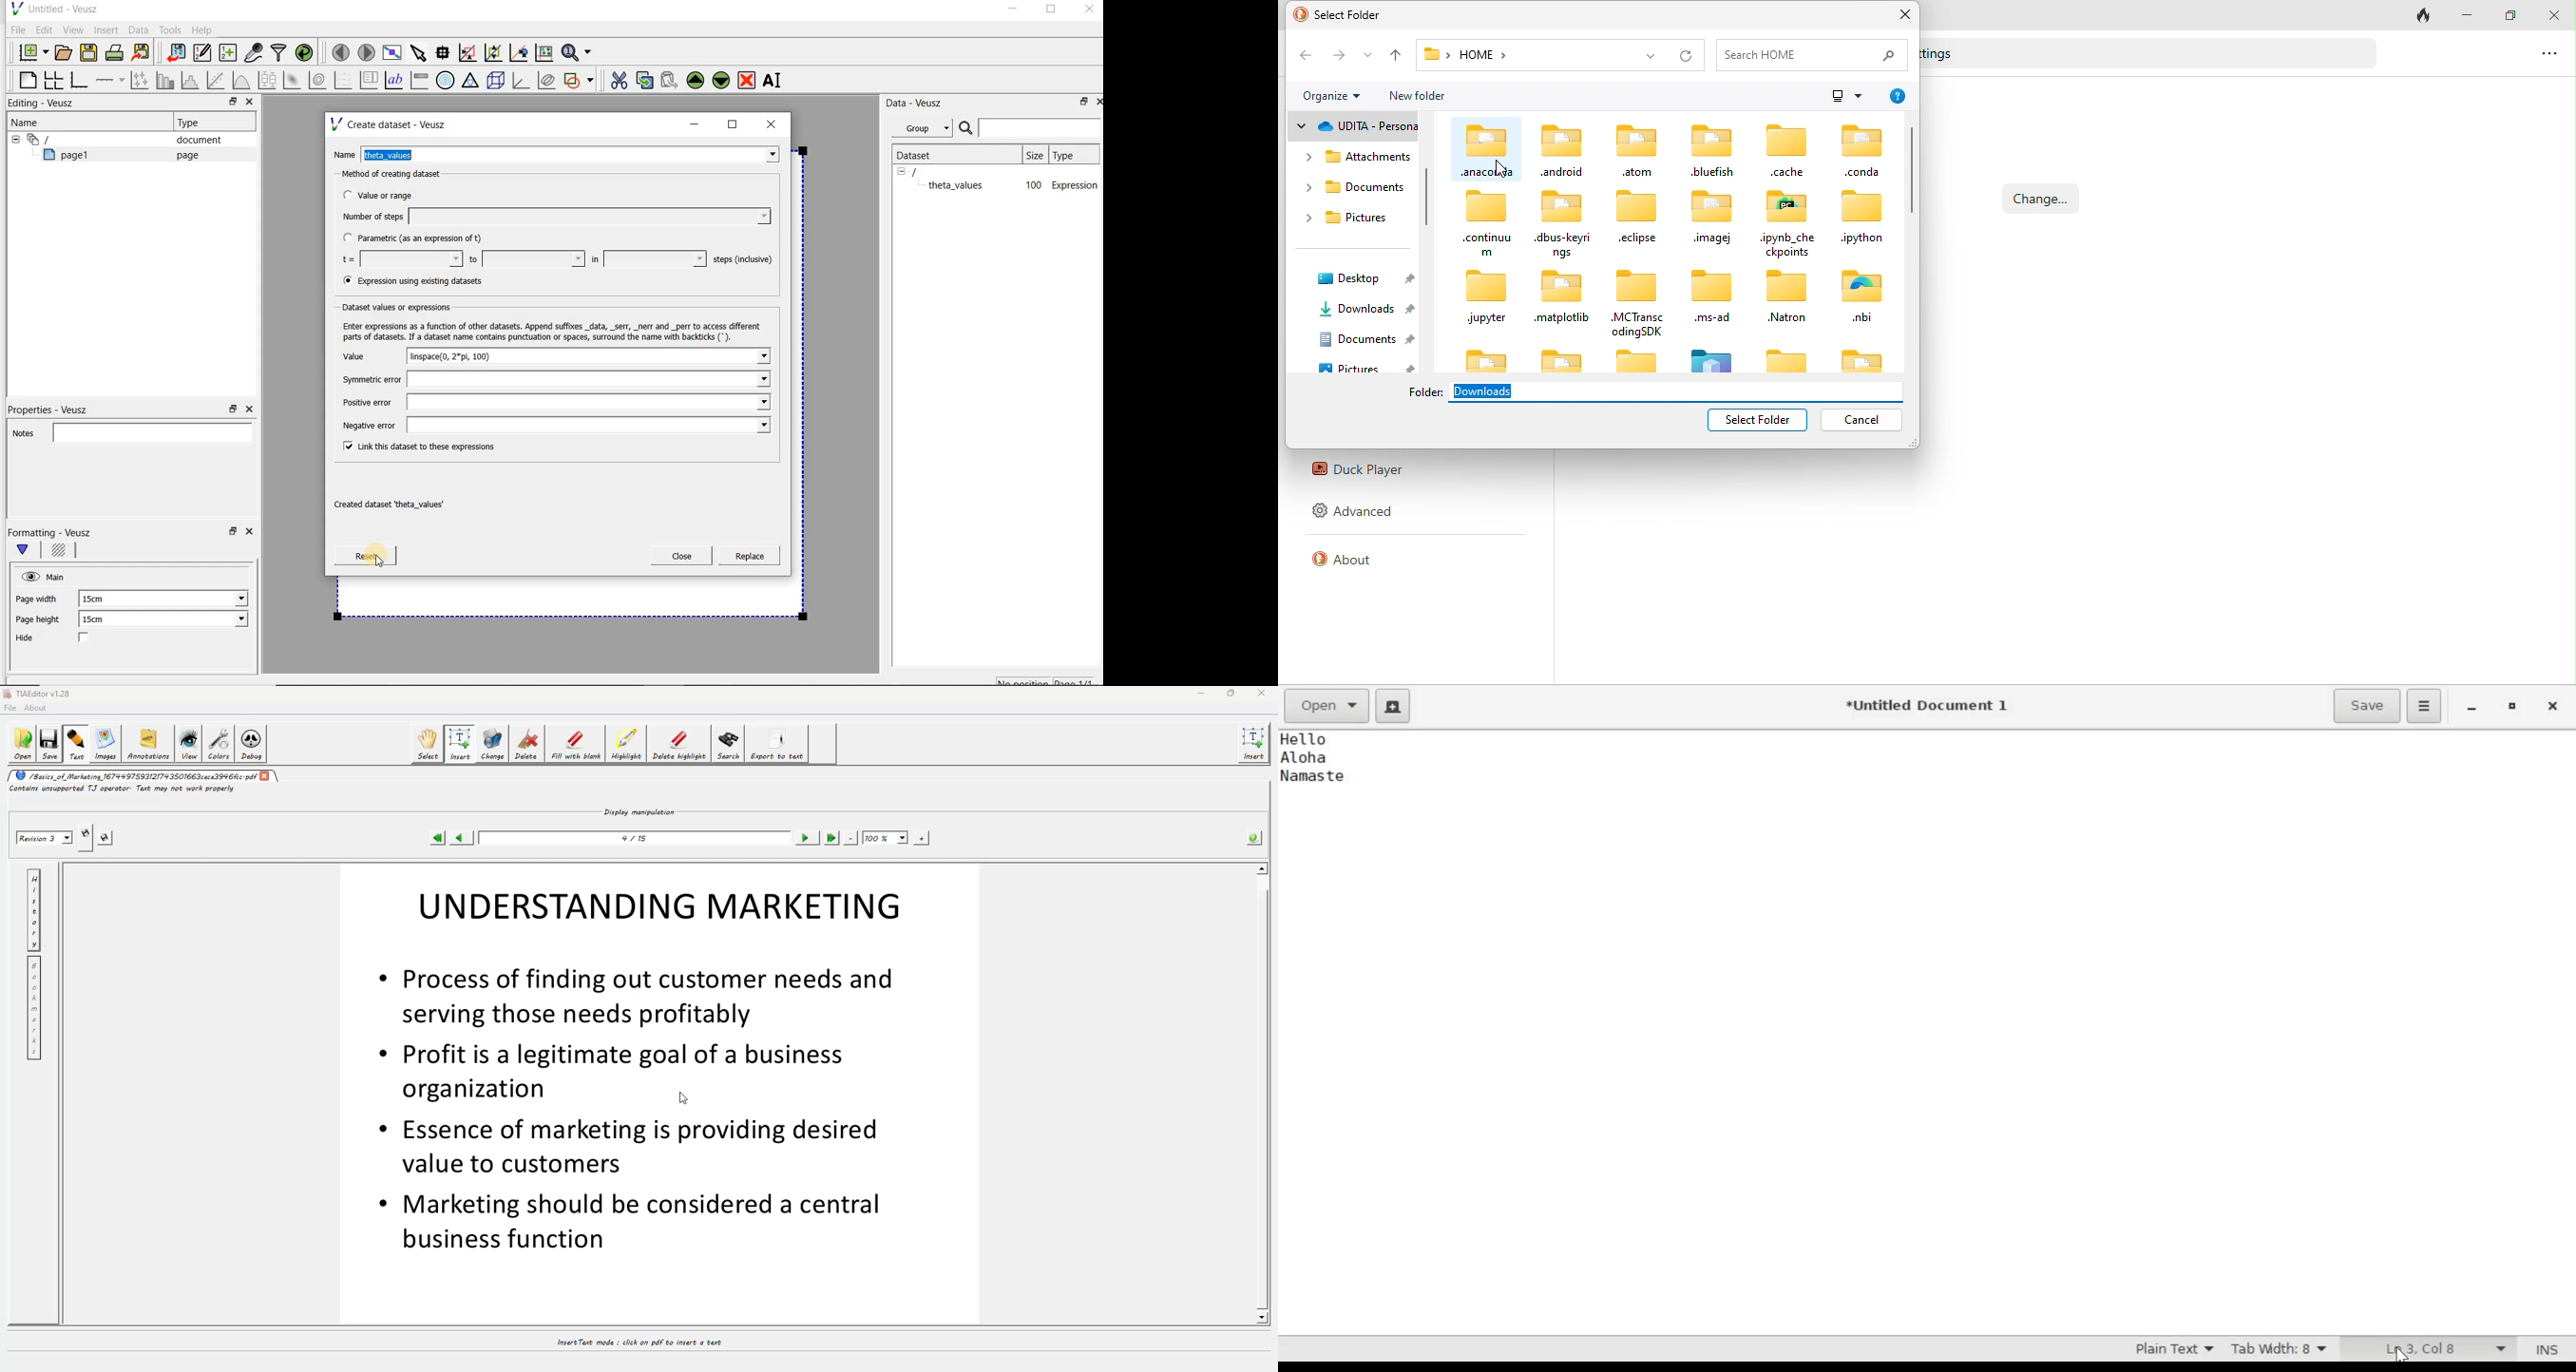  What do you see at coordinates (921, 154) in the screenshot?
I see `Dataset` at bounding box center [921, 154].